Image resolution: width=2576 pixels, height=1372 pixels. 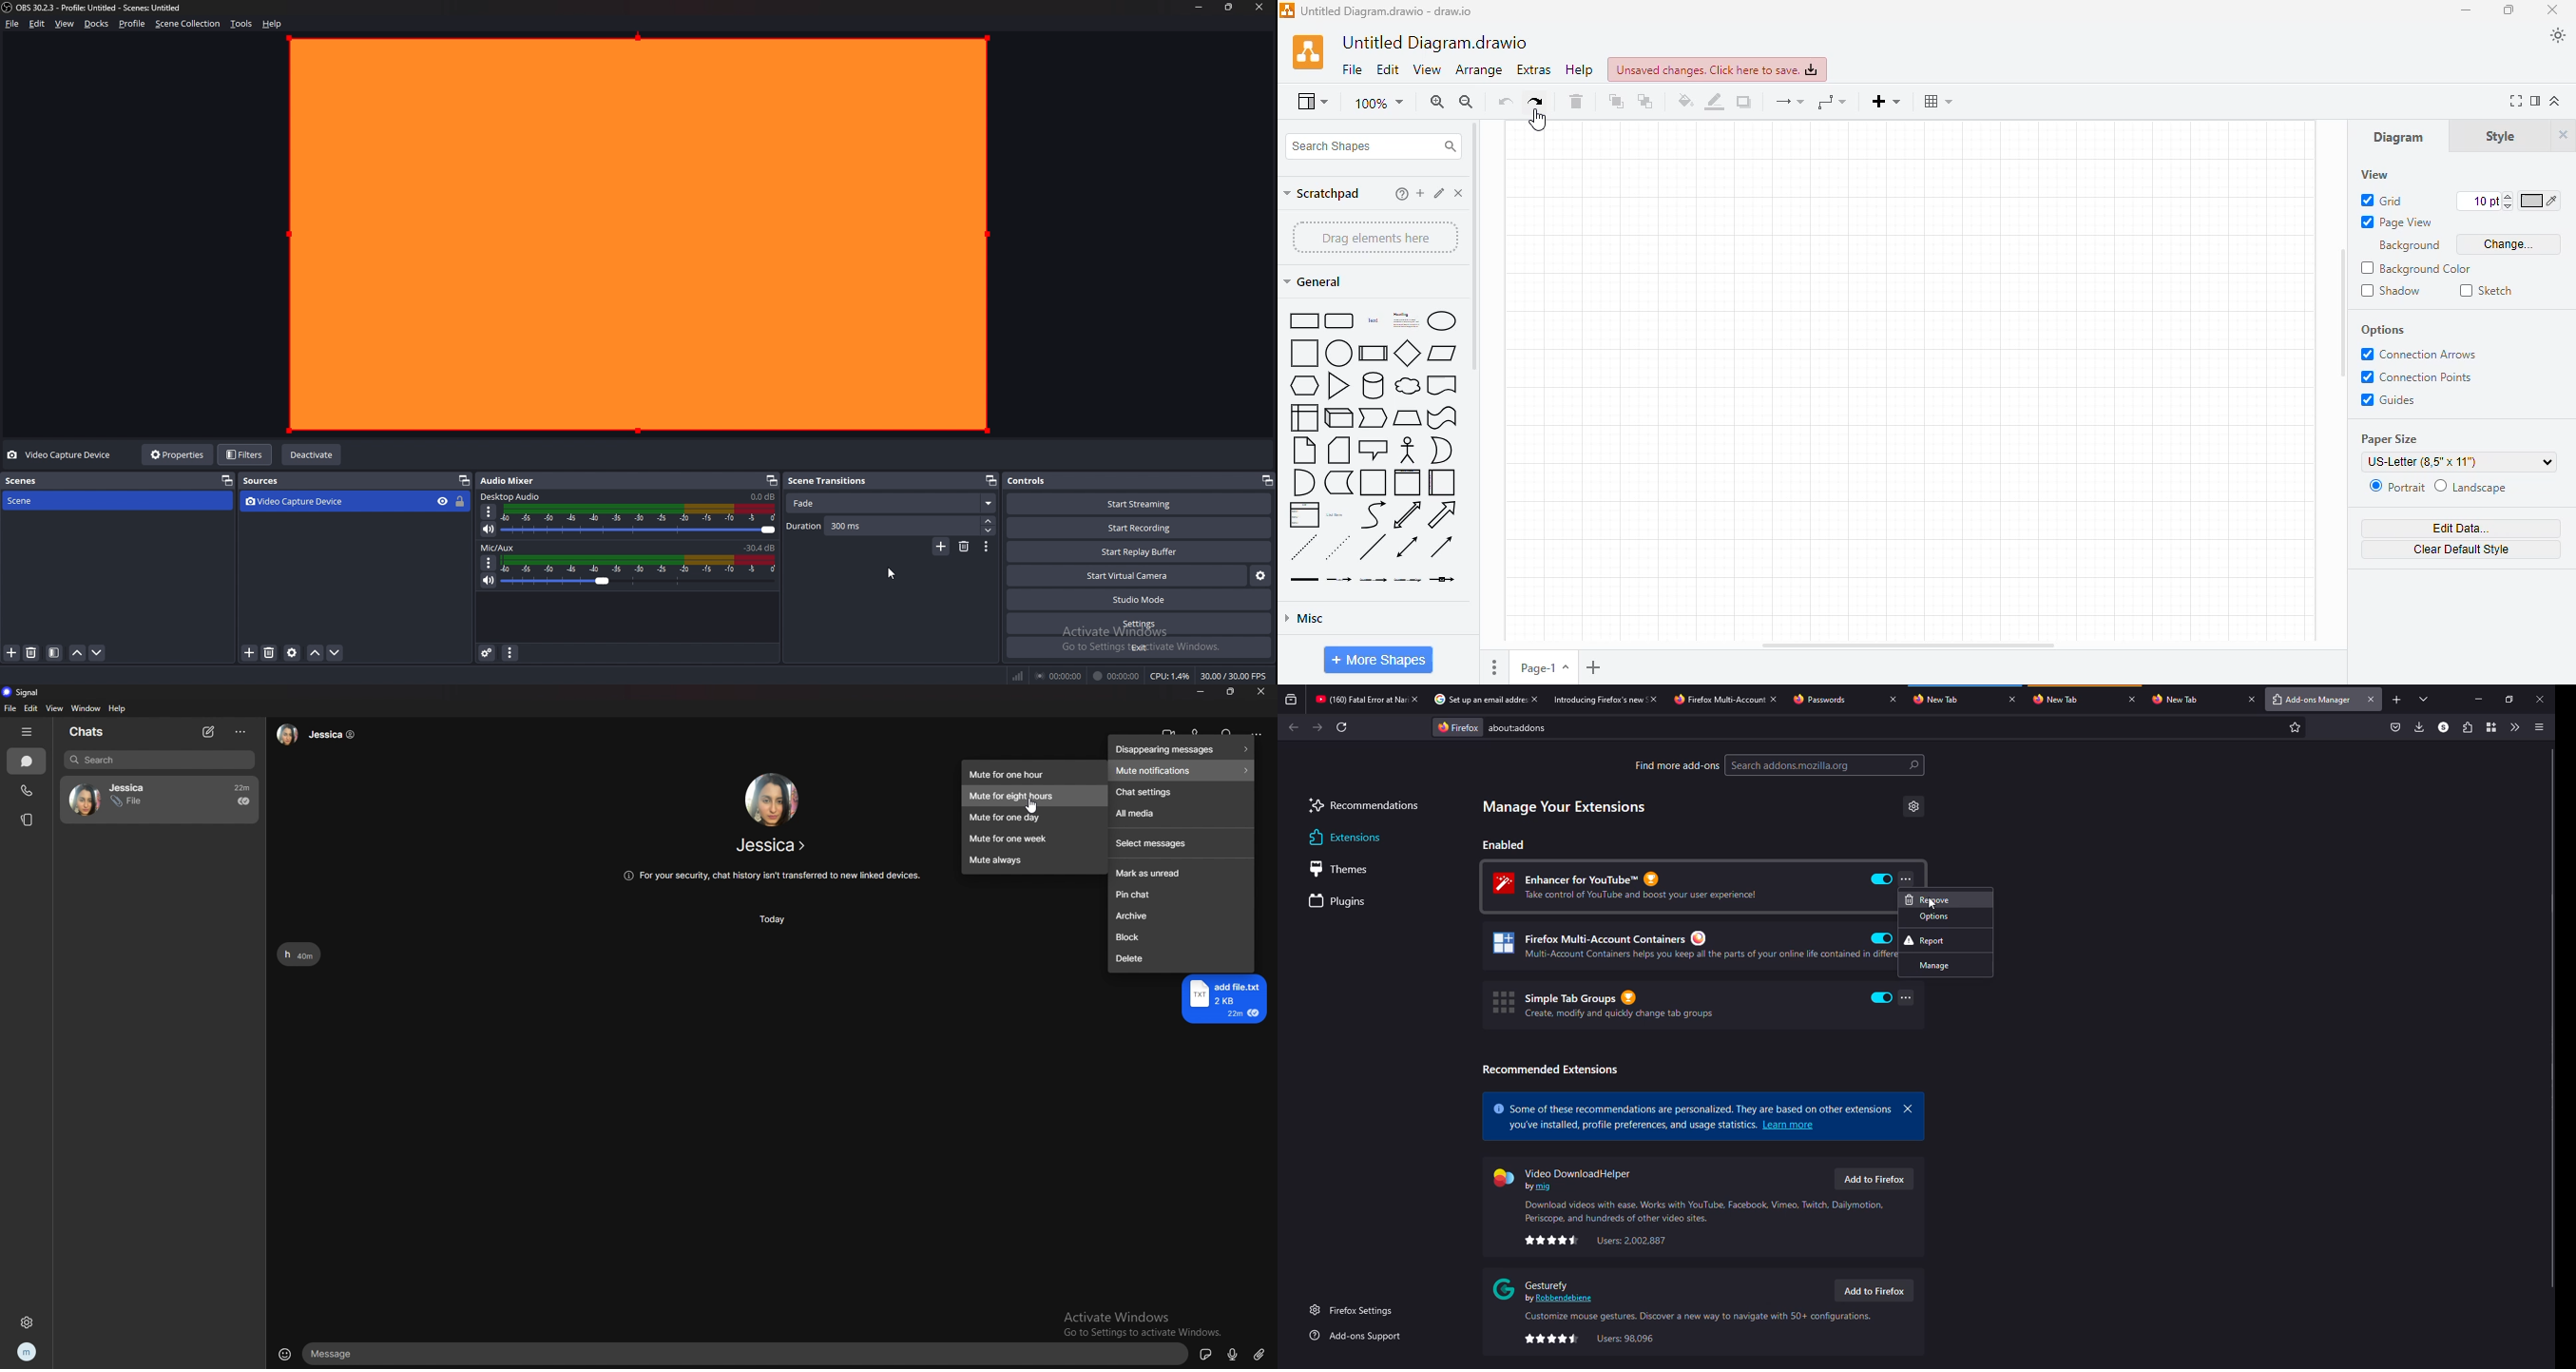 What do you see at coordinates (2382, 201) in the screenshot?
I see `grid` at bounding box center [2382, 201].